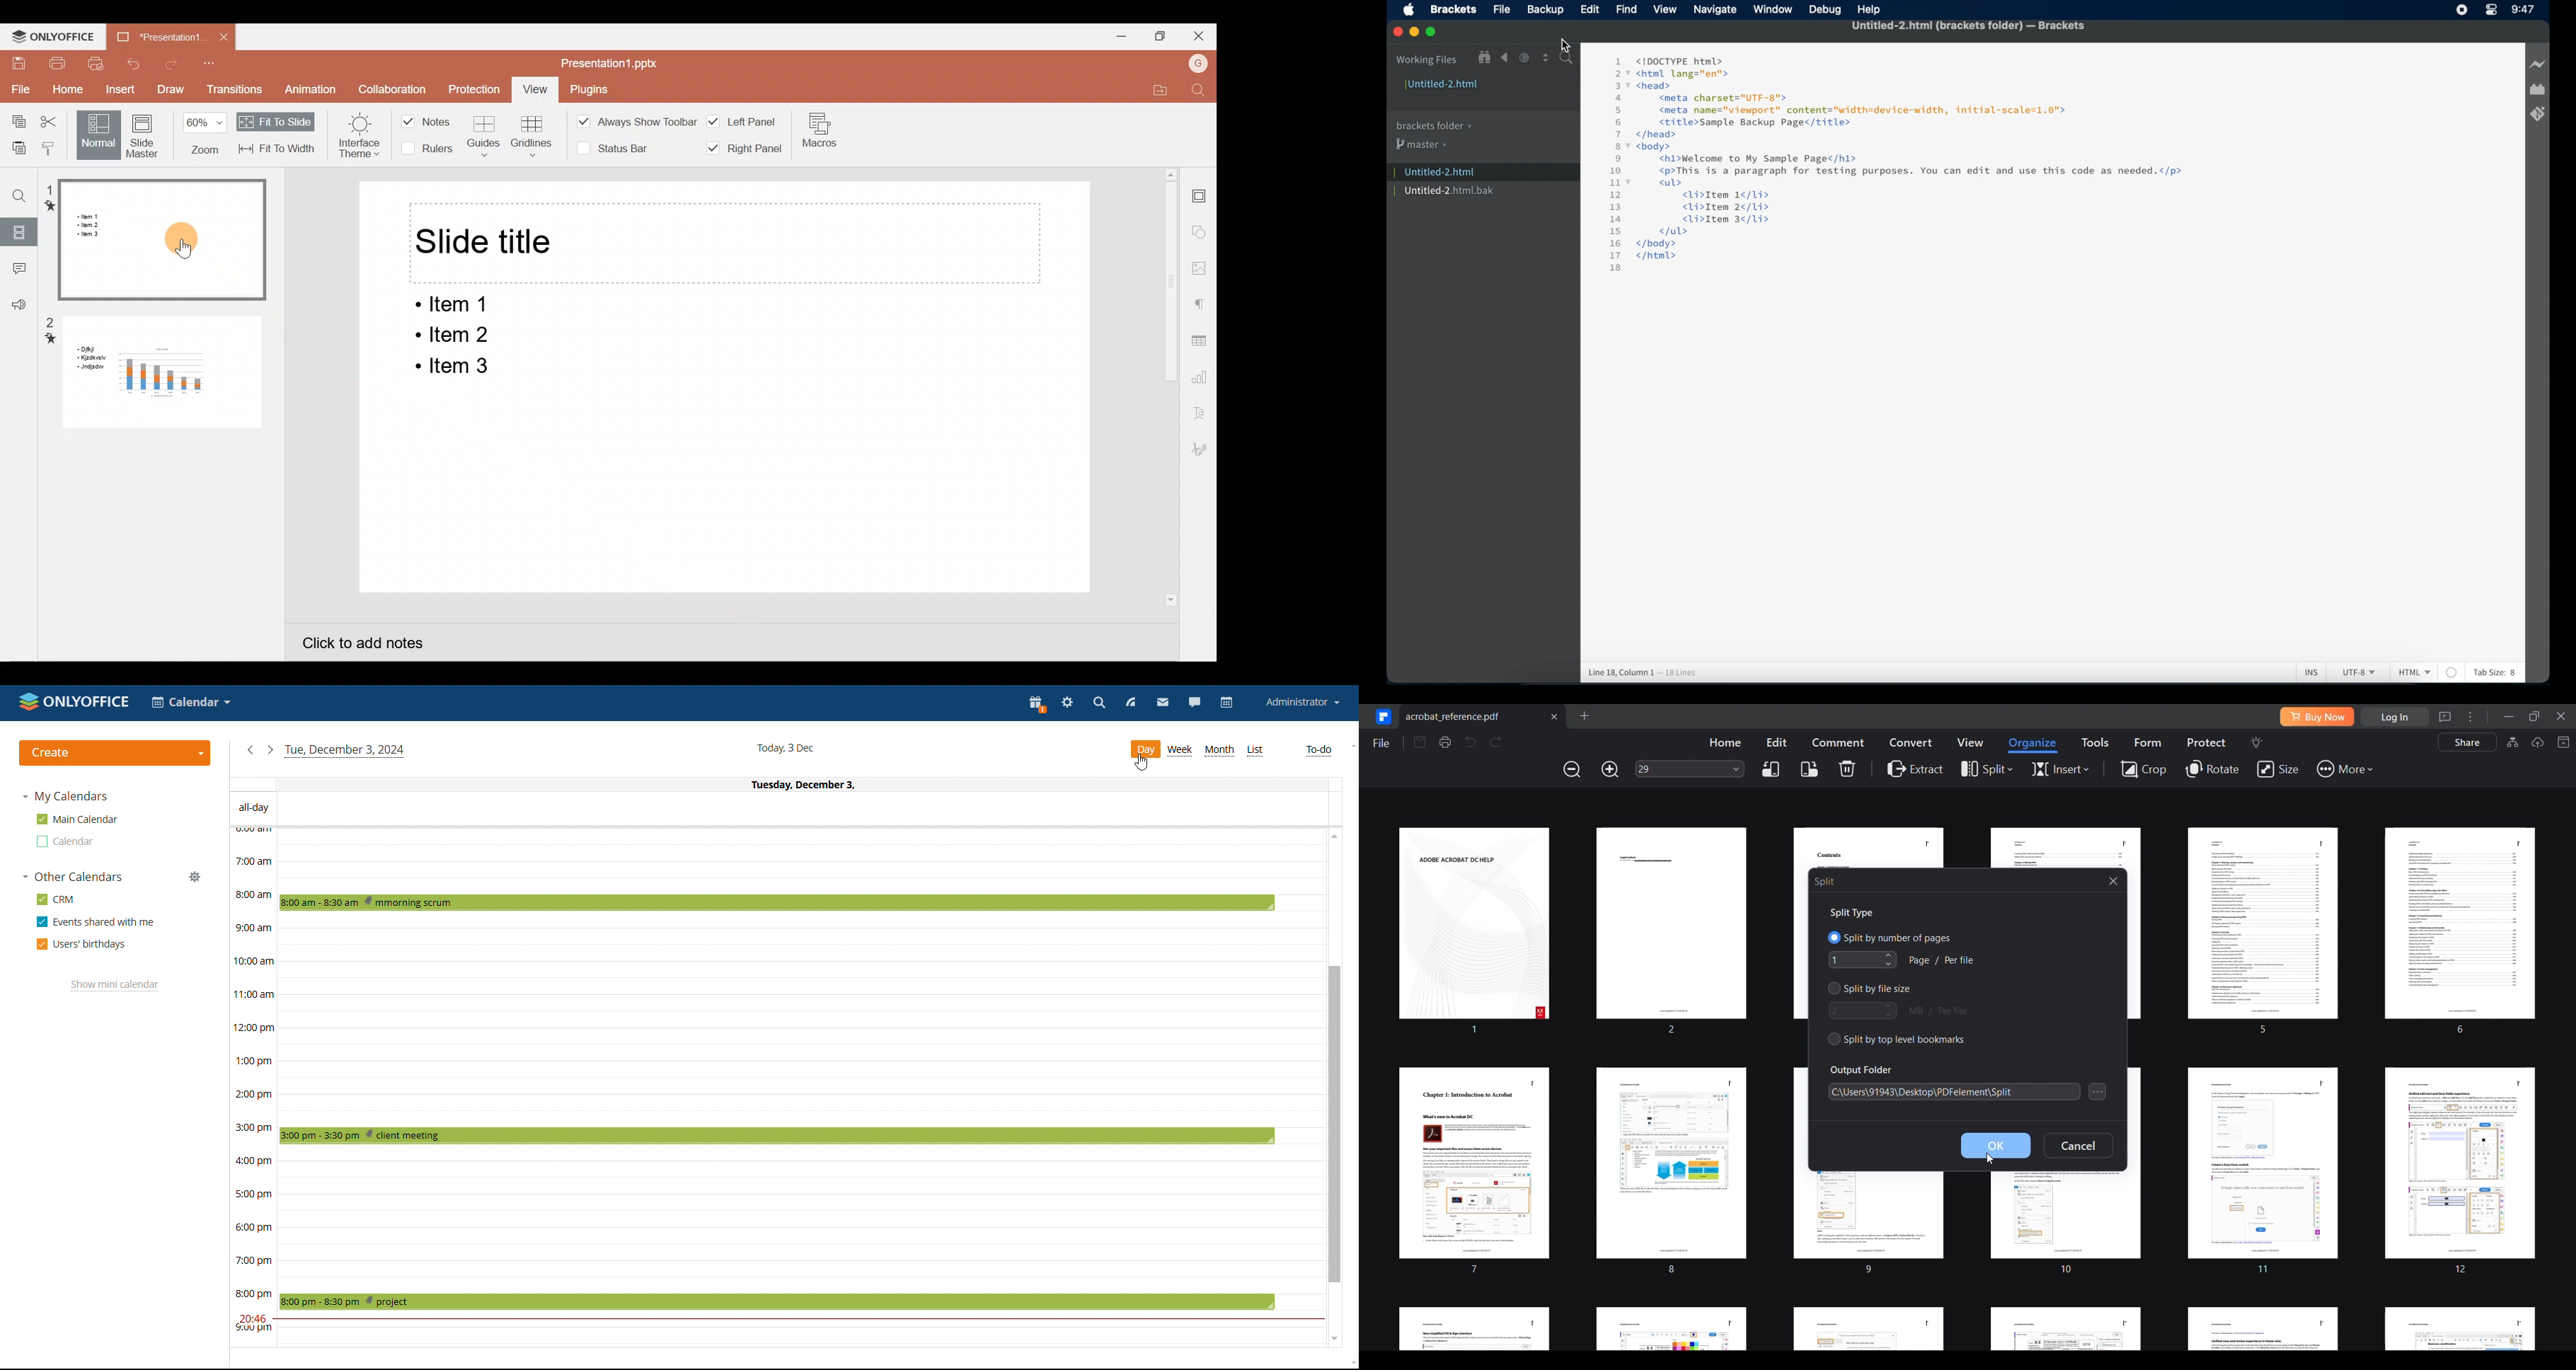 This screenshot has width=2576, height=1372. What do you see at coordinates (252, 1087) in the screenshot?
I see `timeline` at bounding box center [252, 1087].